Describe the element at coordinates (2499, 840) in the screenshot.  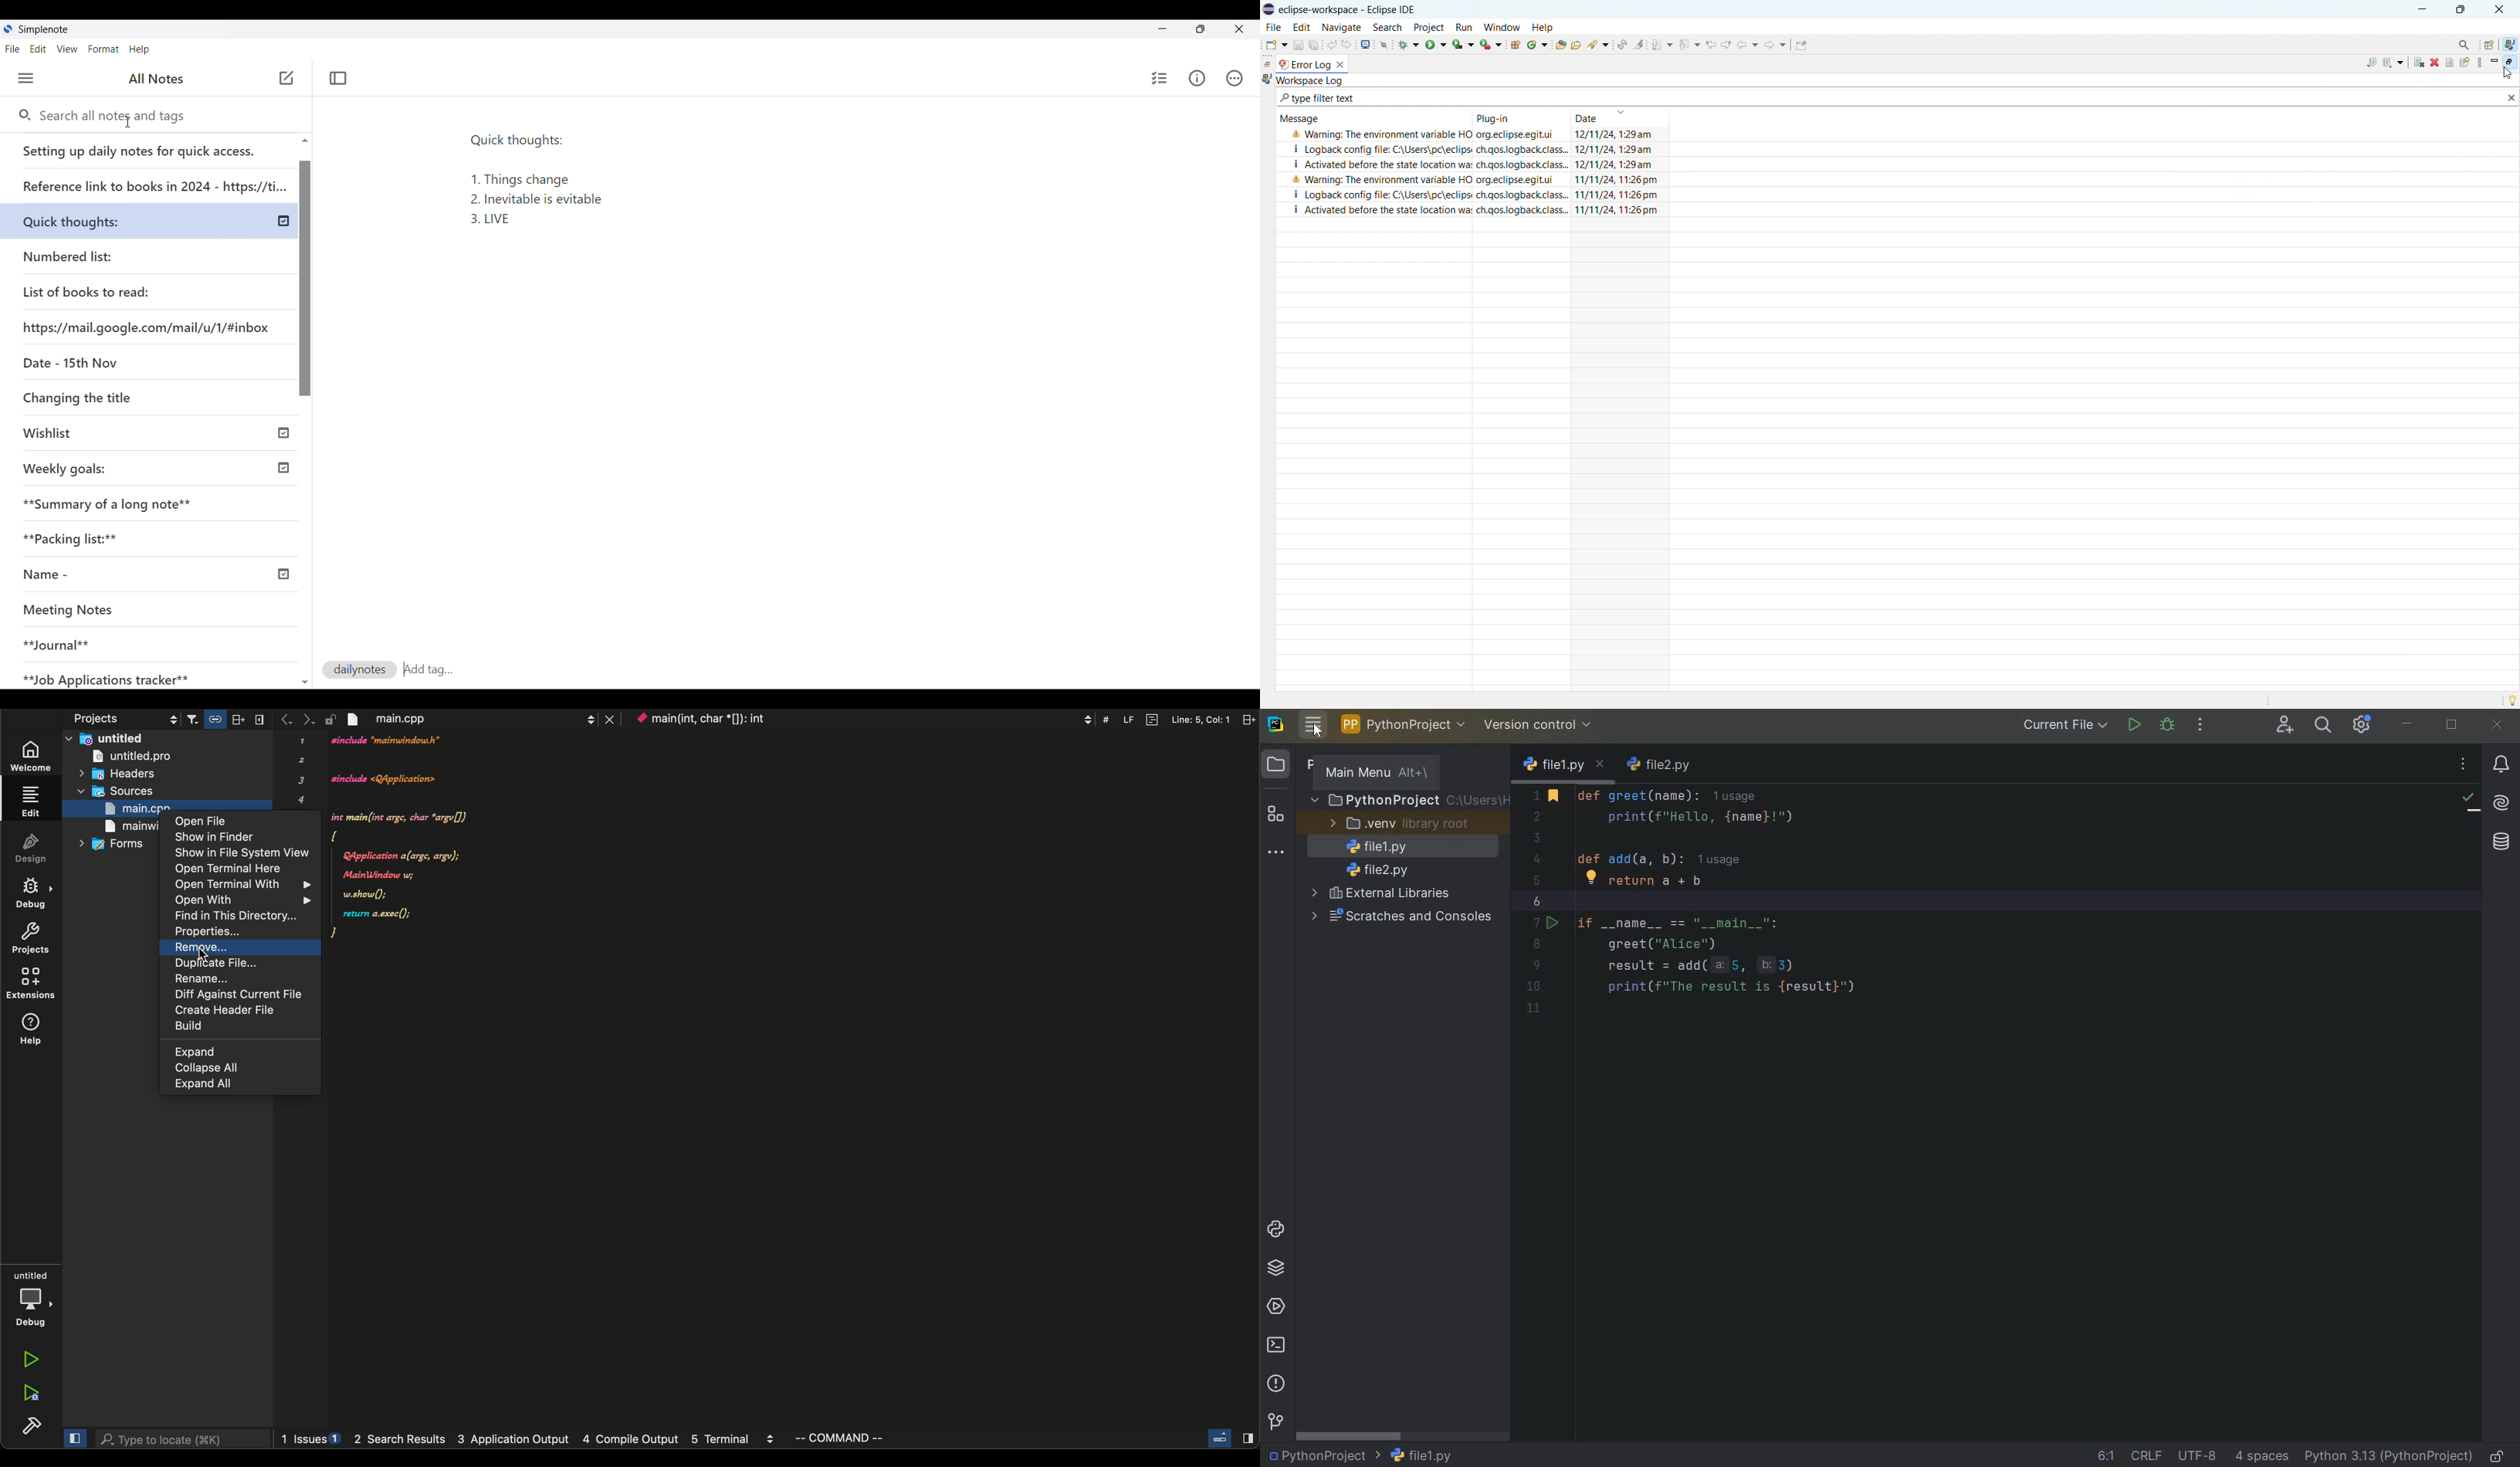
I see `database` at that location.